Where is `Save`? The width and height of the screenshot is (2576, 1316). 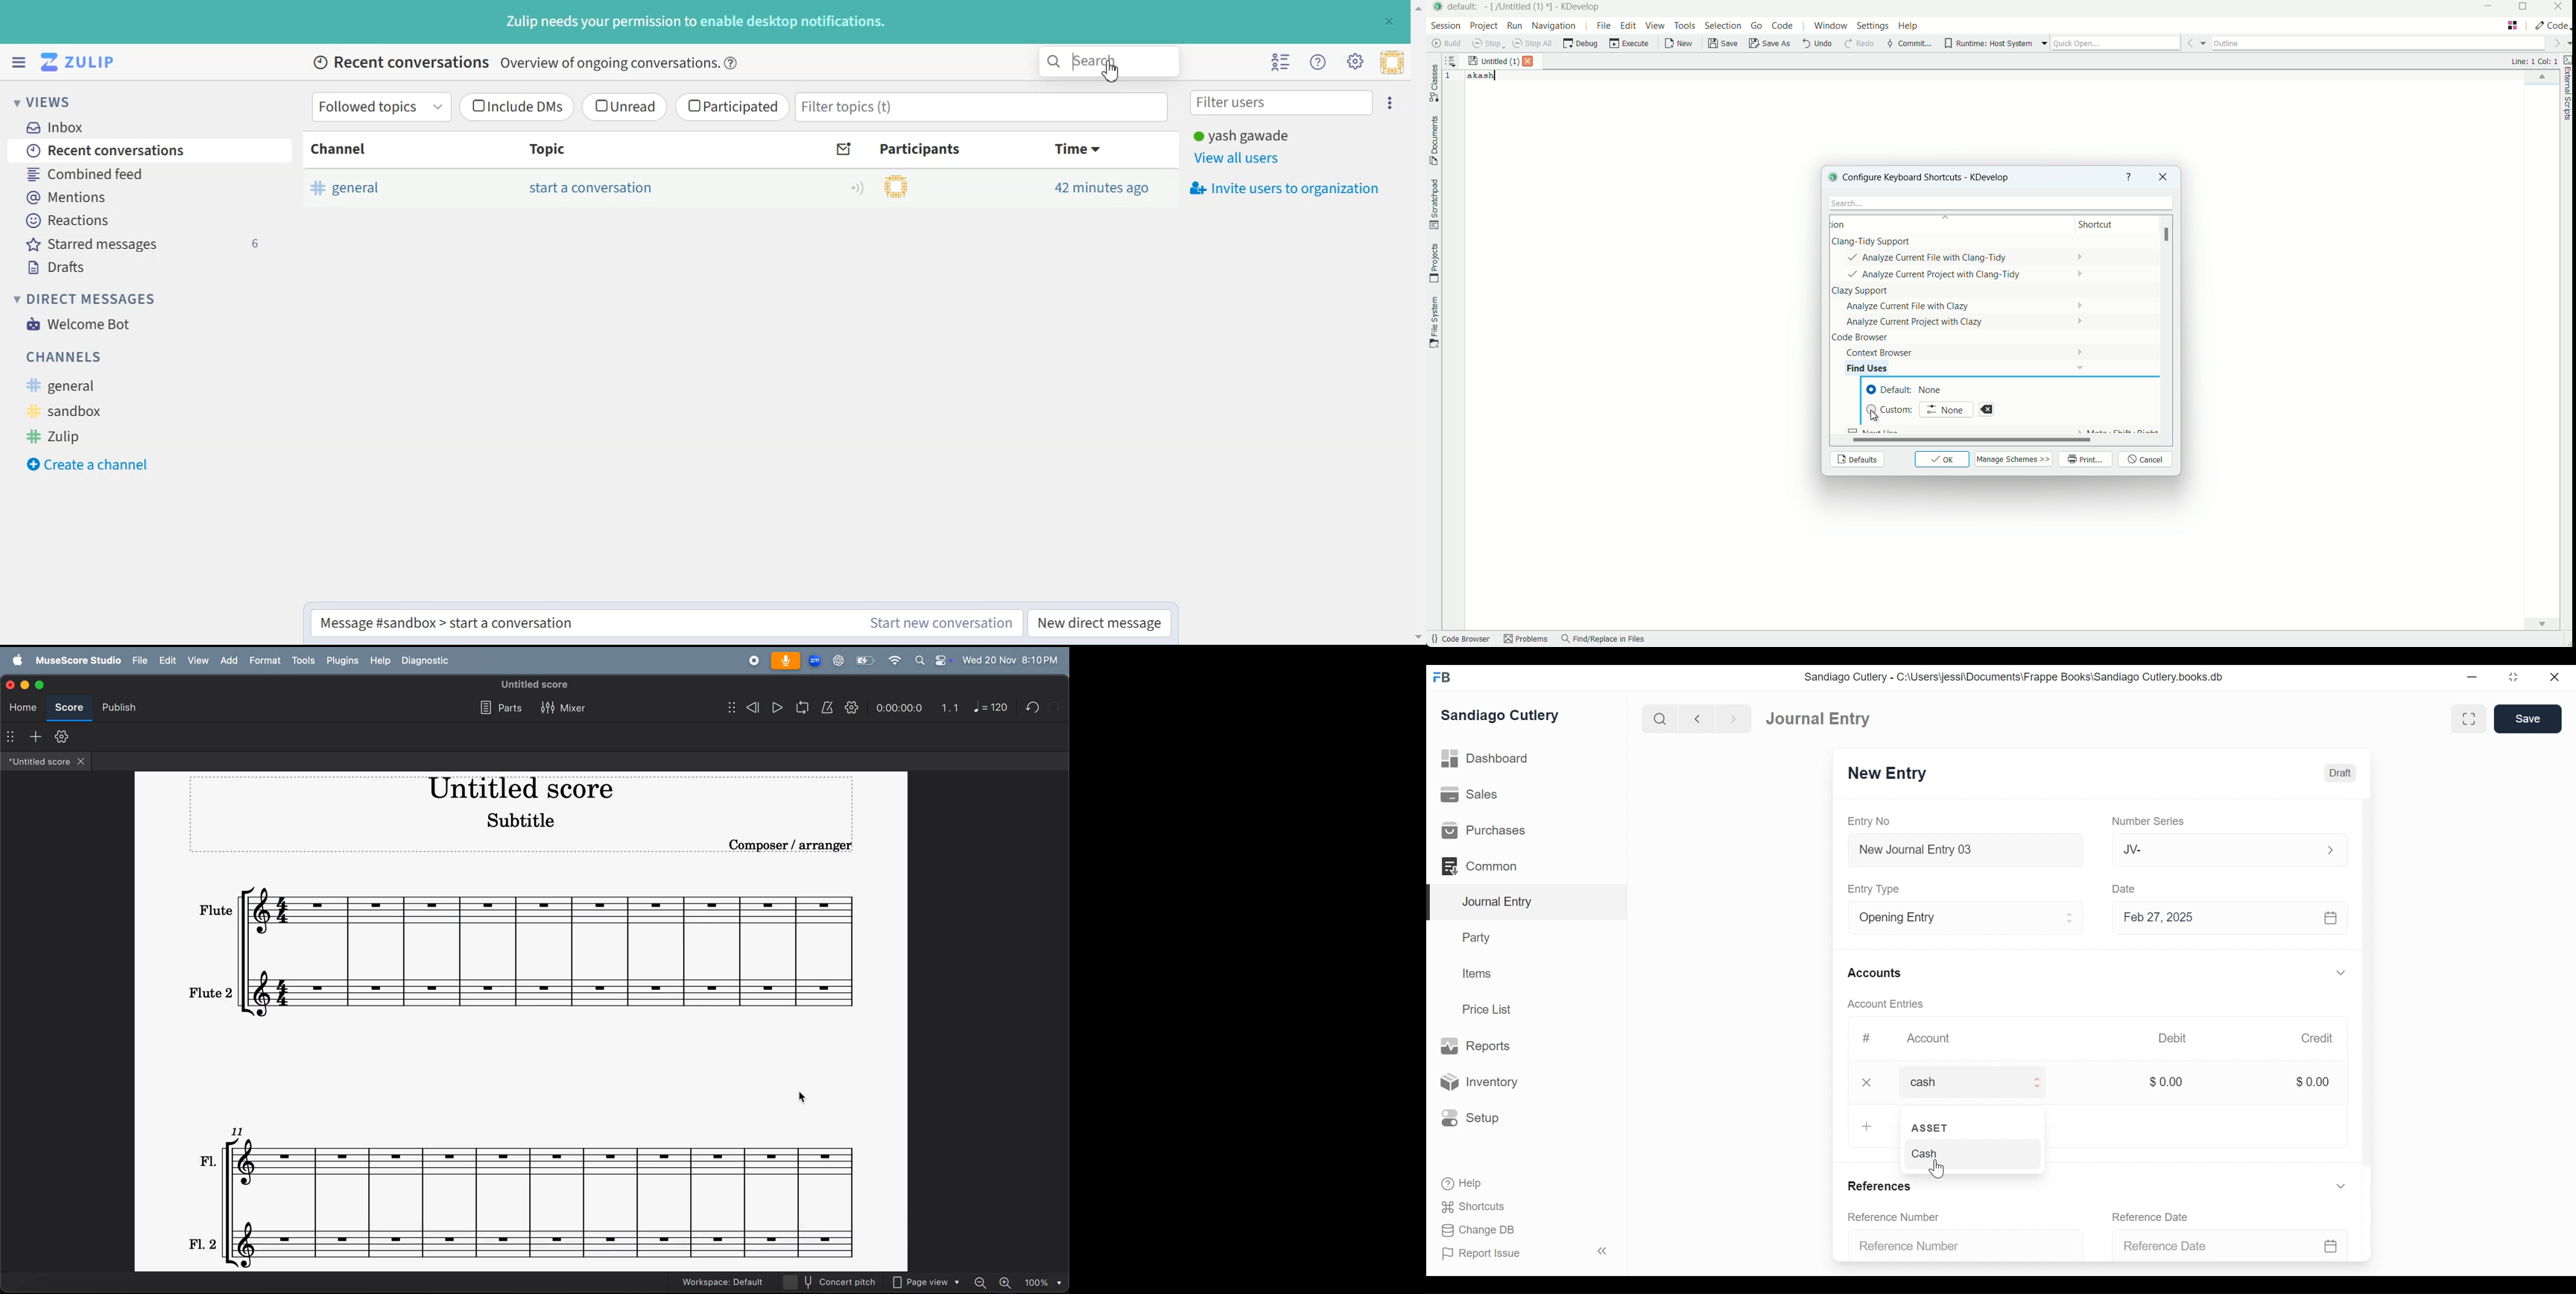
Save is located at coordinates (2529, 719).